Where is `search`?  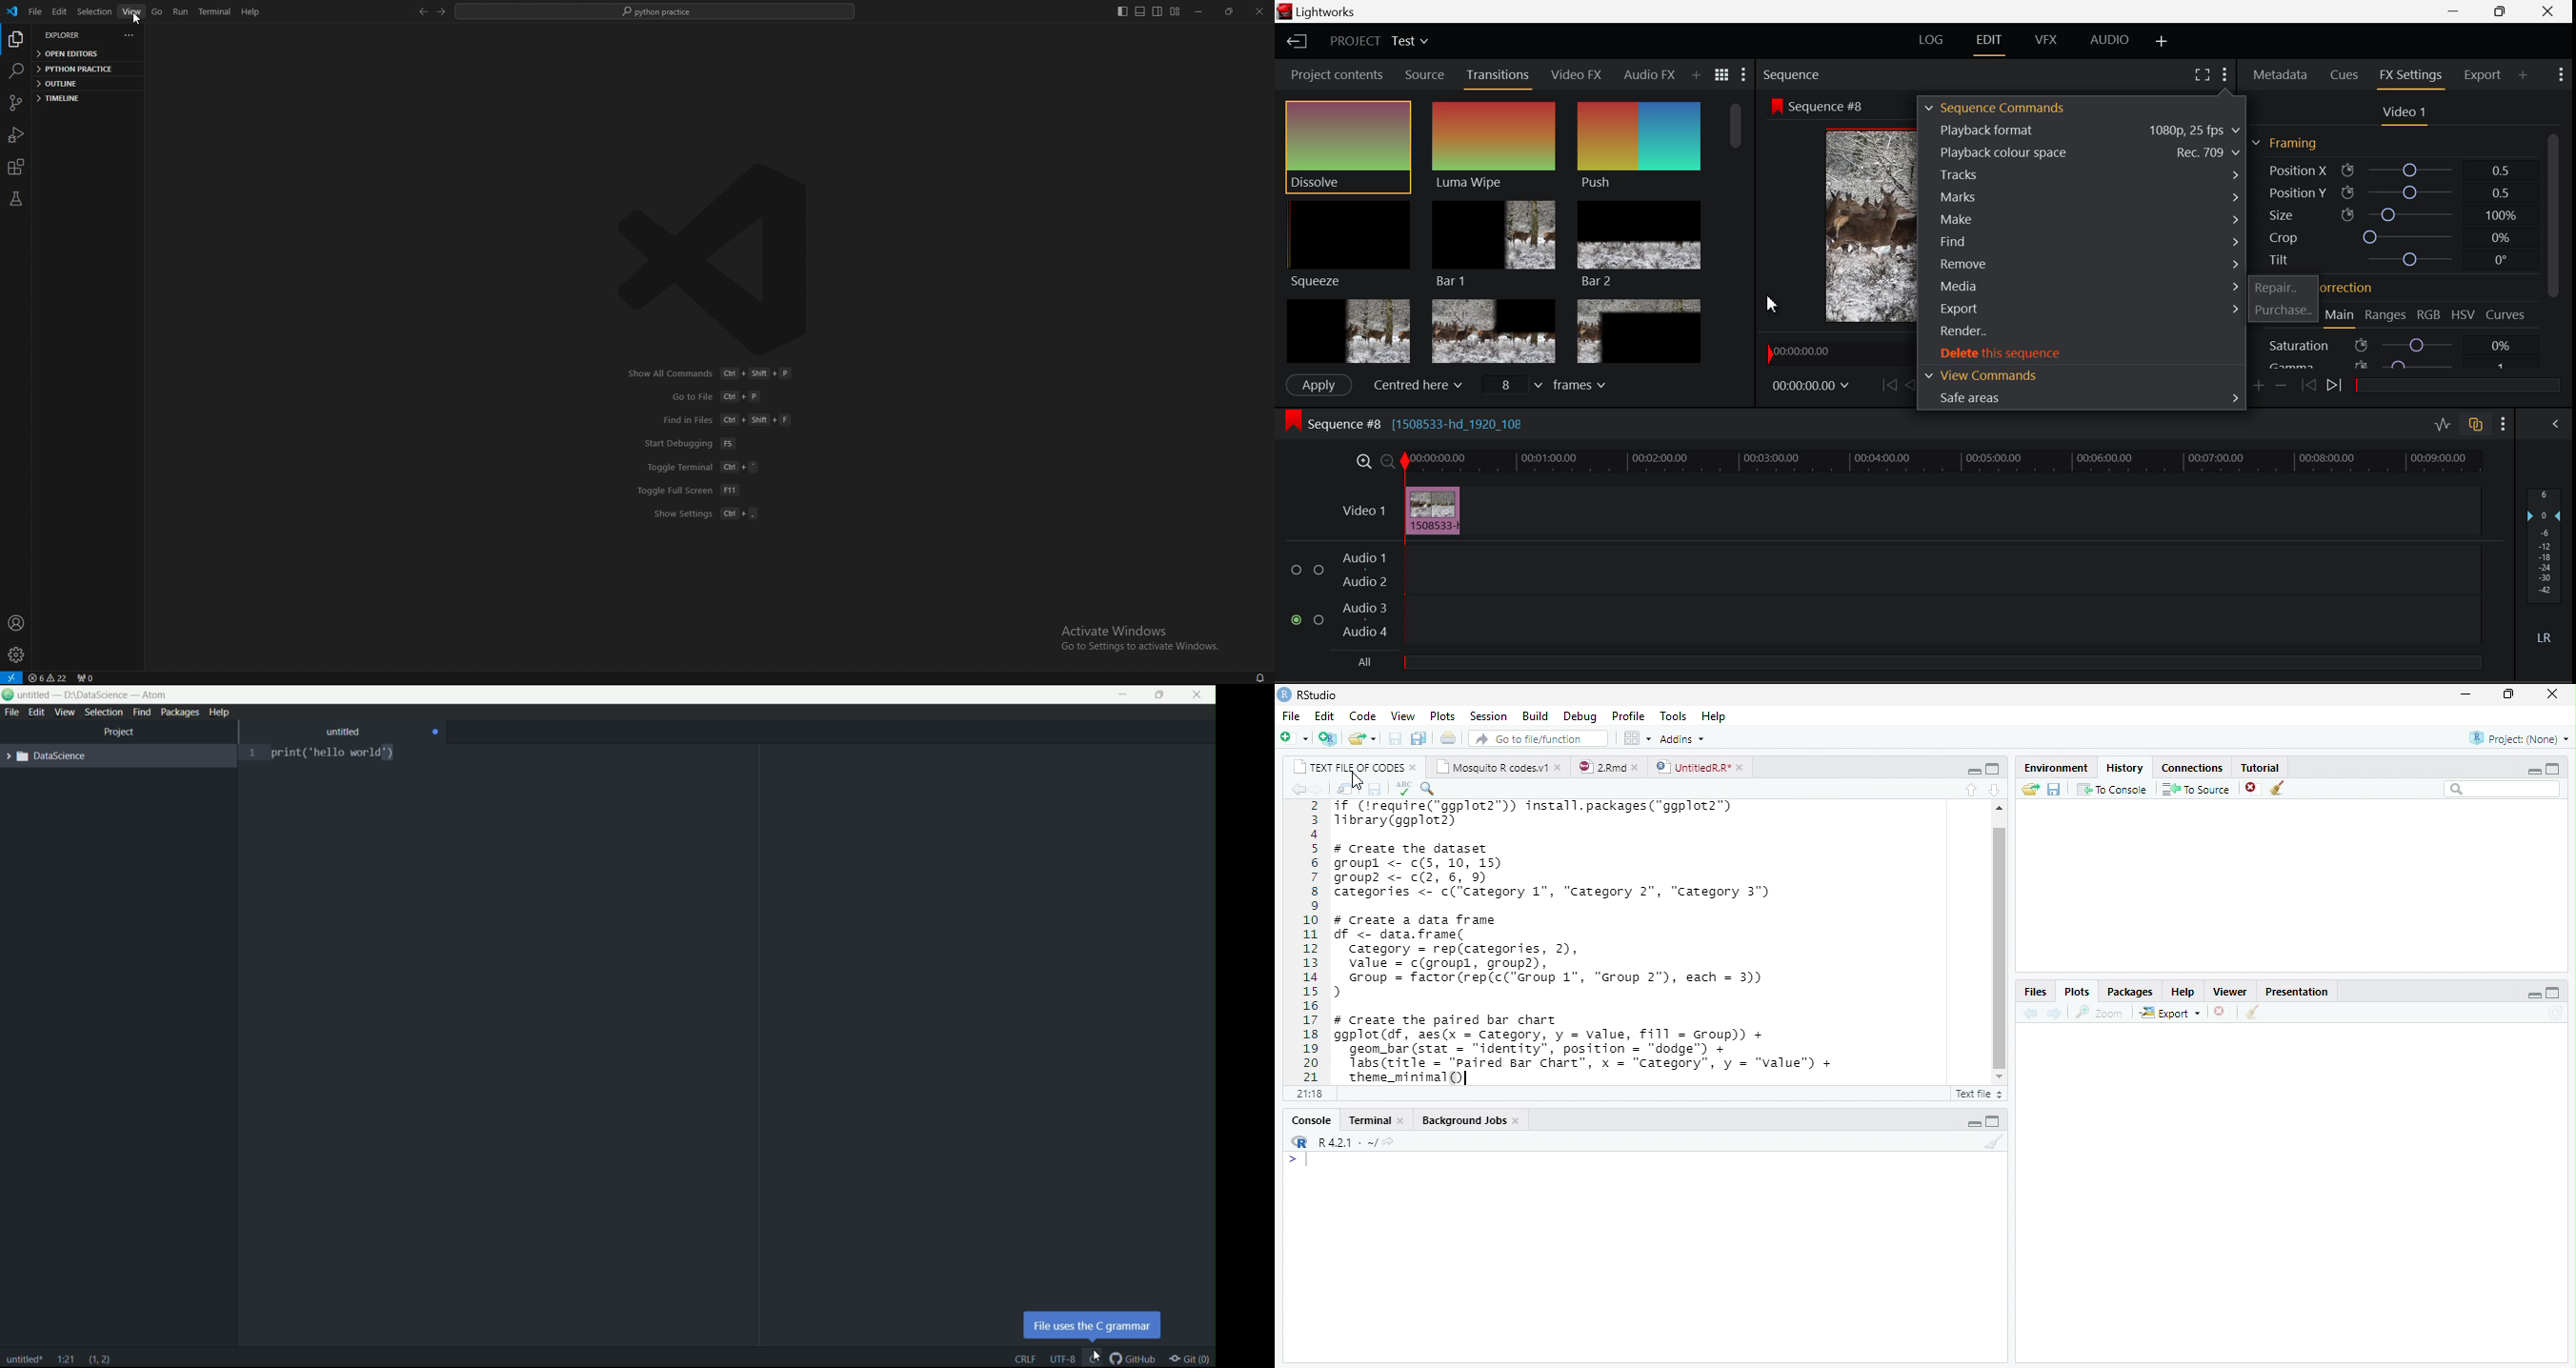 search is located at coordinates (2500, 790).